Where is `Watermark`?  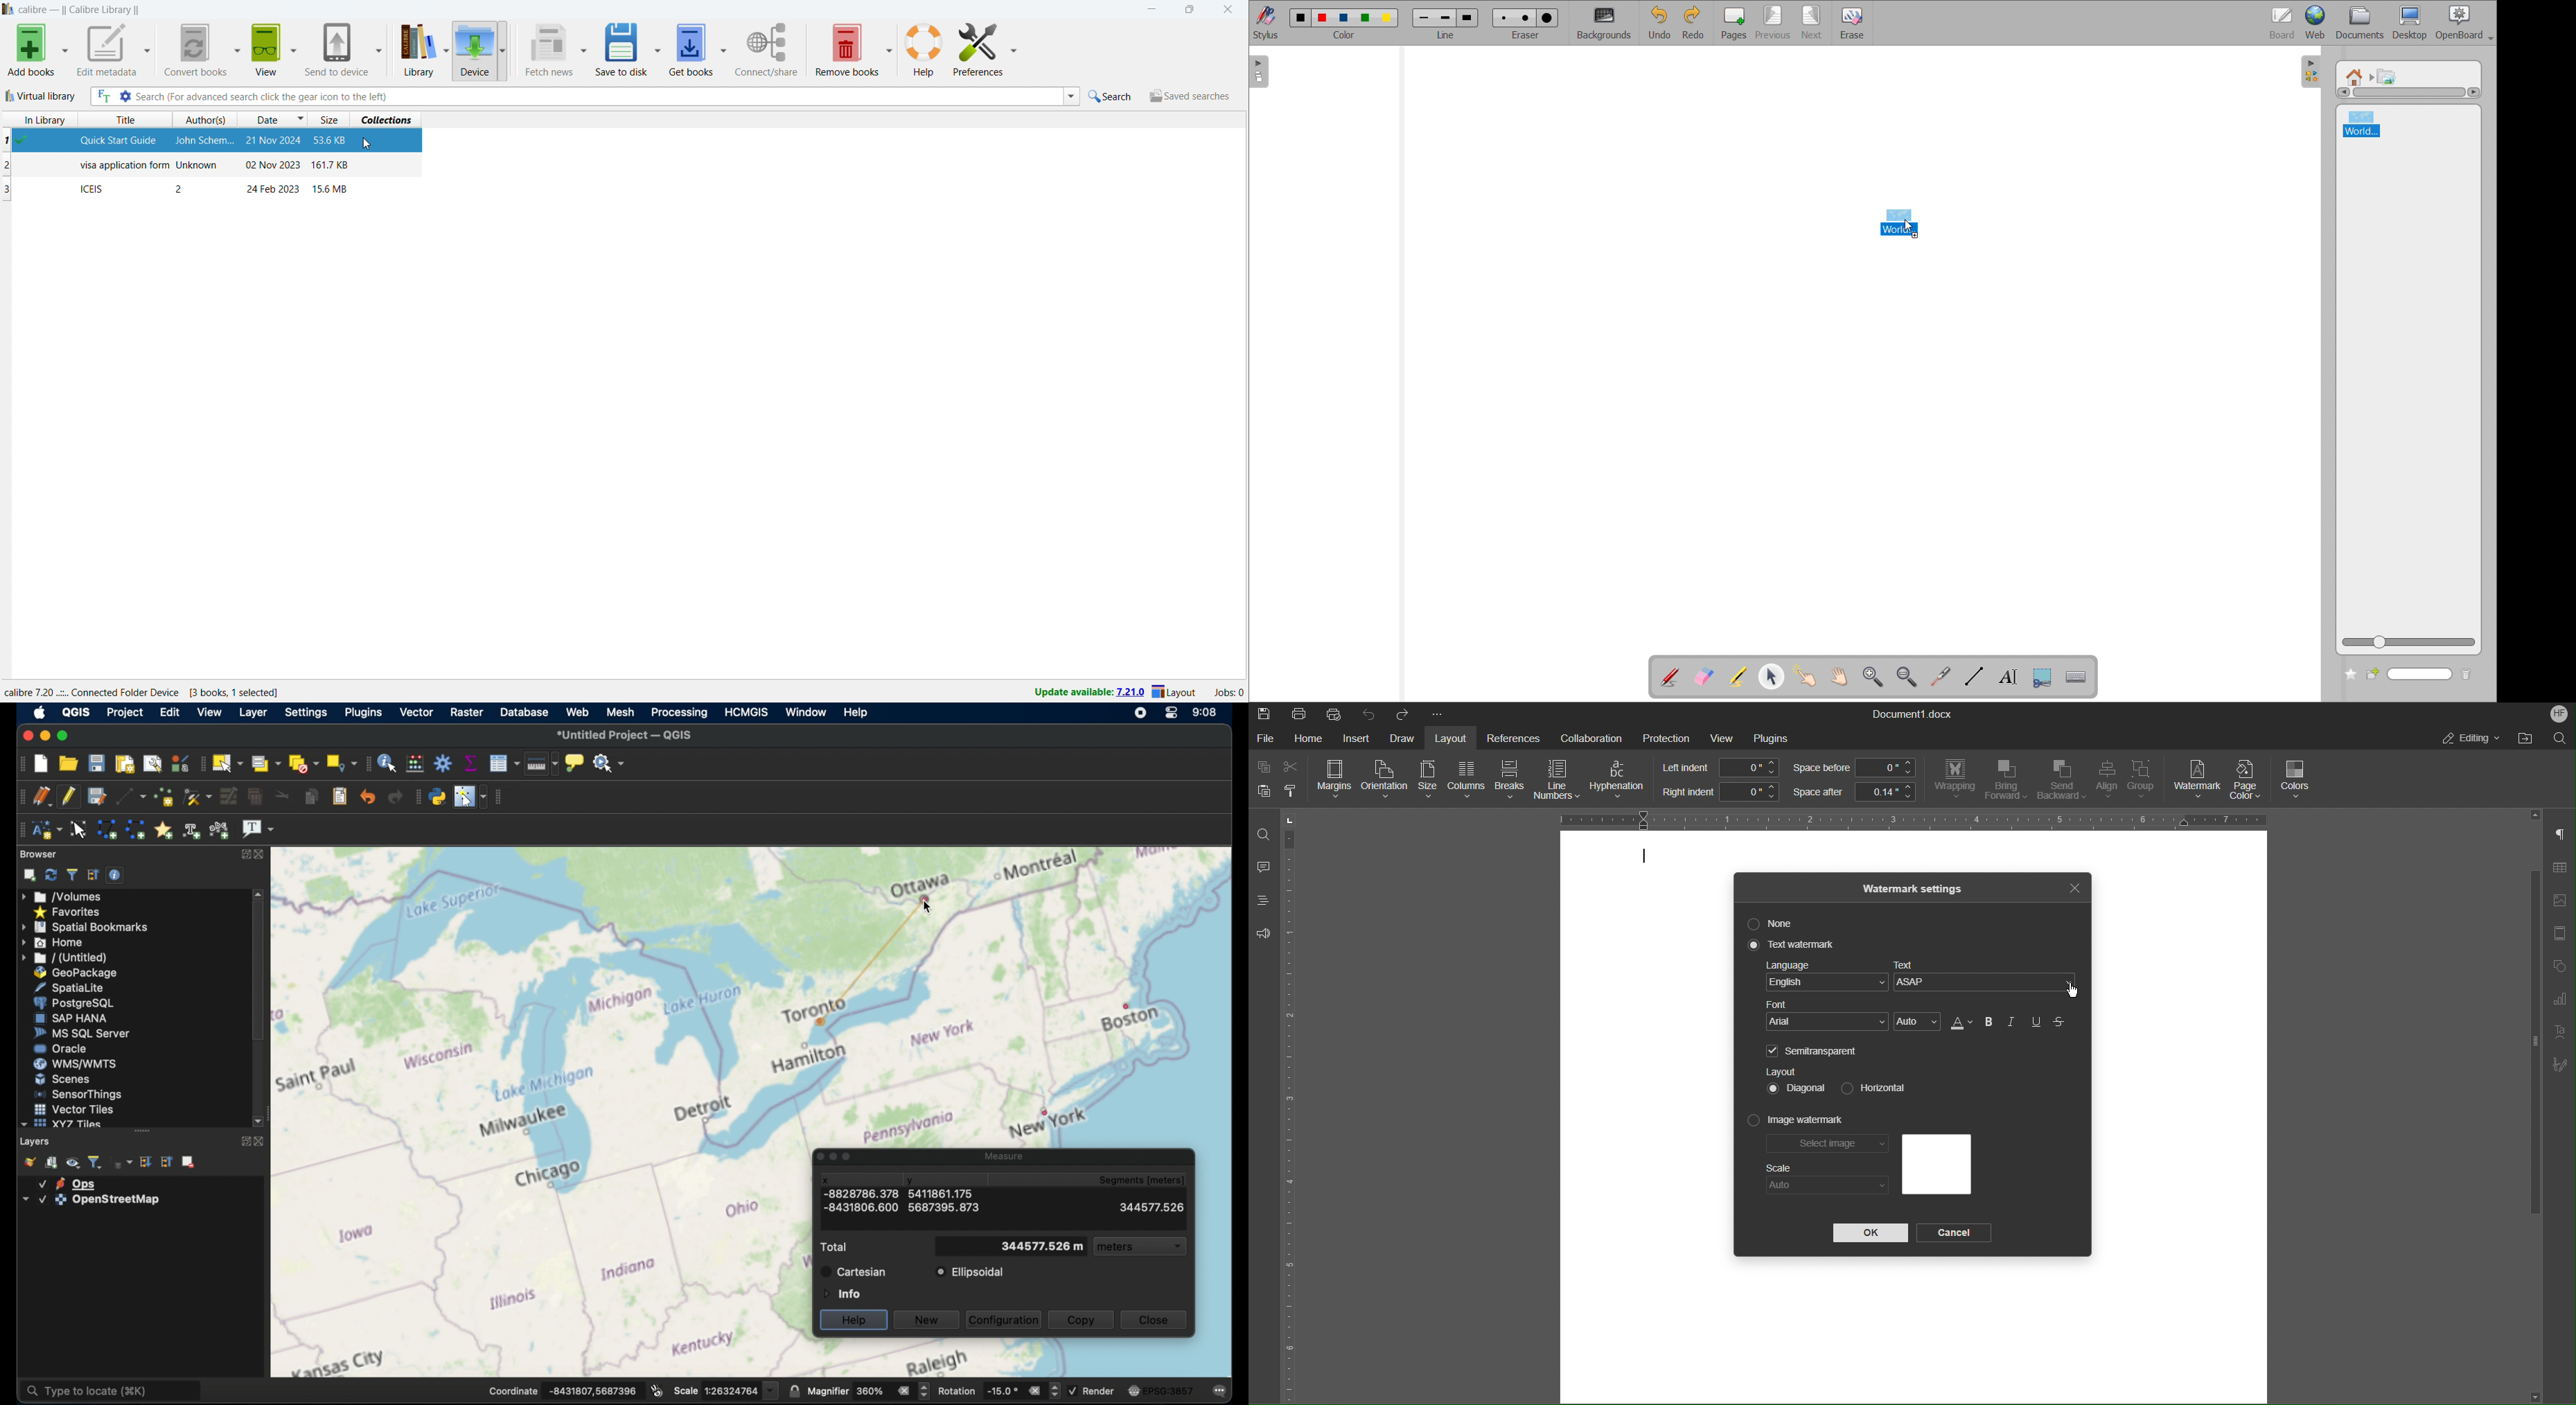 Watermark is located at coordinates (2198, 779).